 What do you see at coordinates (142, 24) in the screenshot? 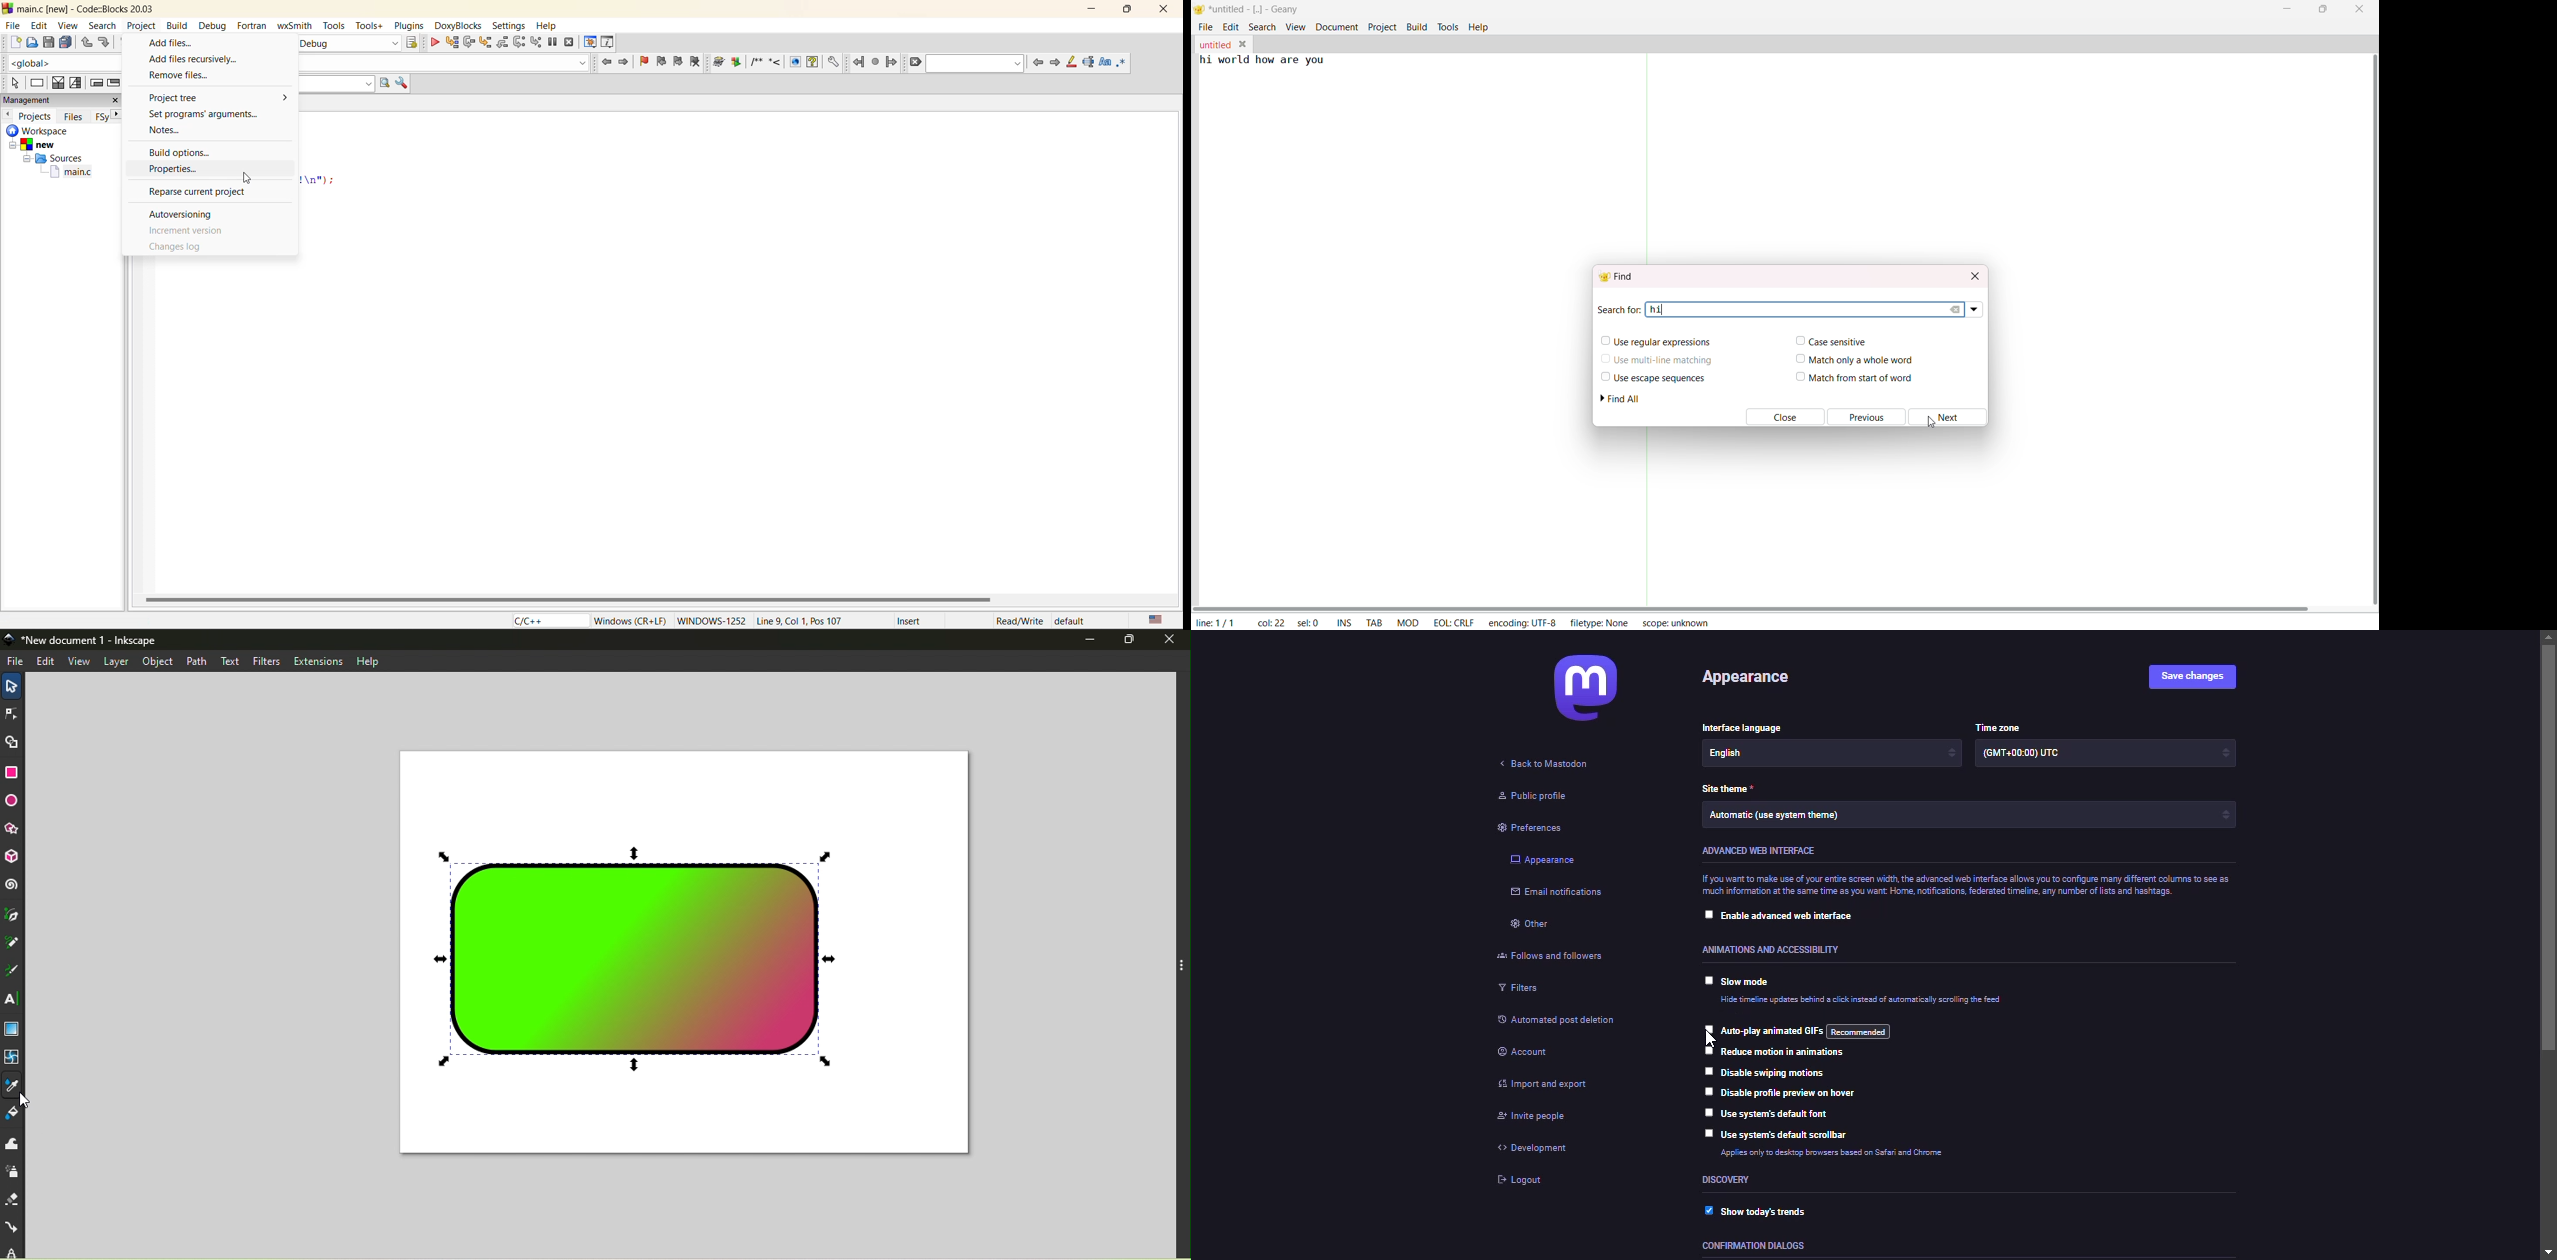
I see `project` at bounding box center [142, 24].